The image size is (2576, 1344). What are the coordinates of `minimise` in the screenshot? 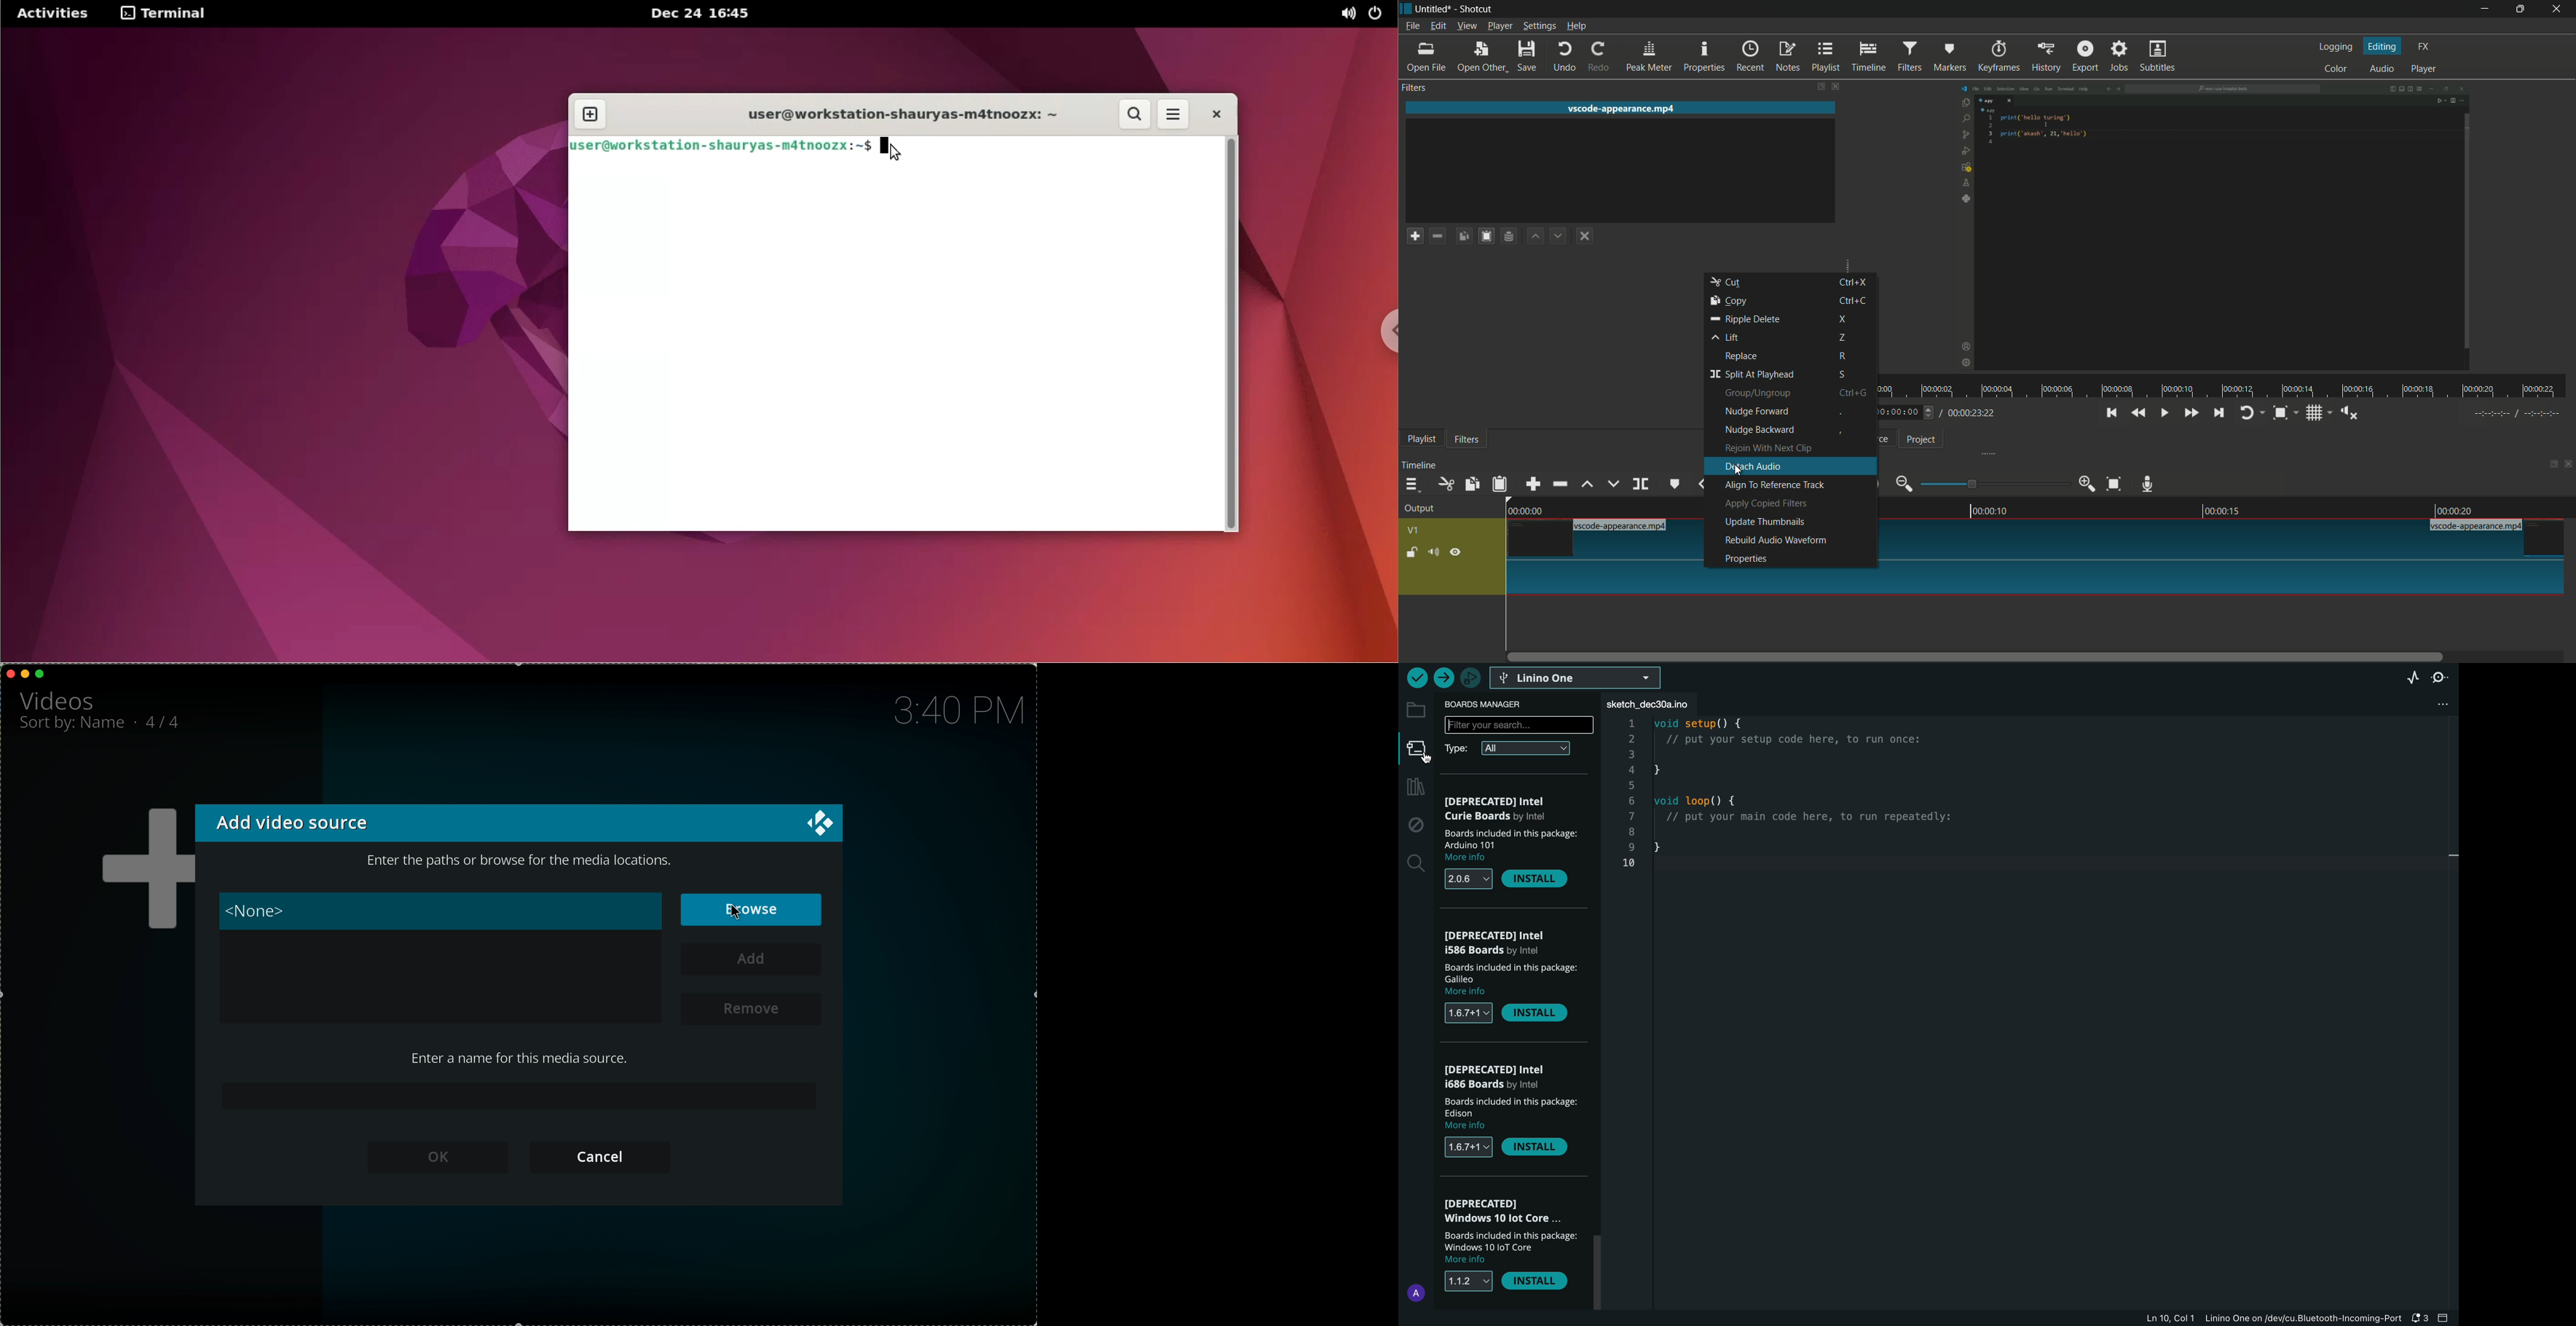 It's located at (25, 673).